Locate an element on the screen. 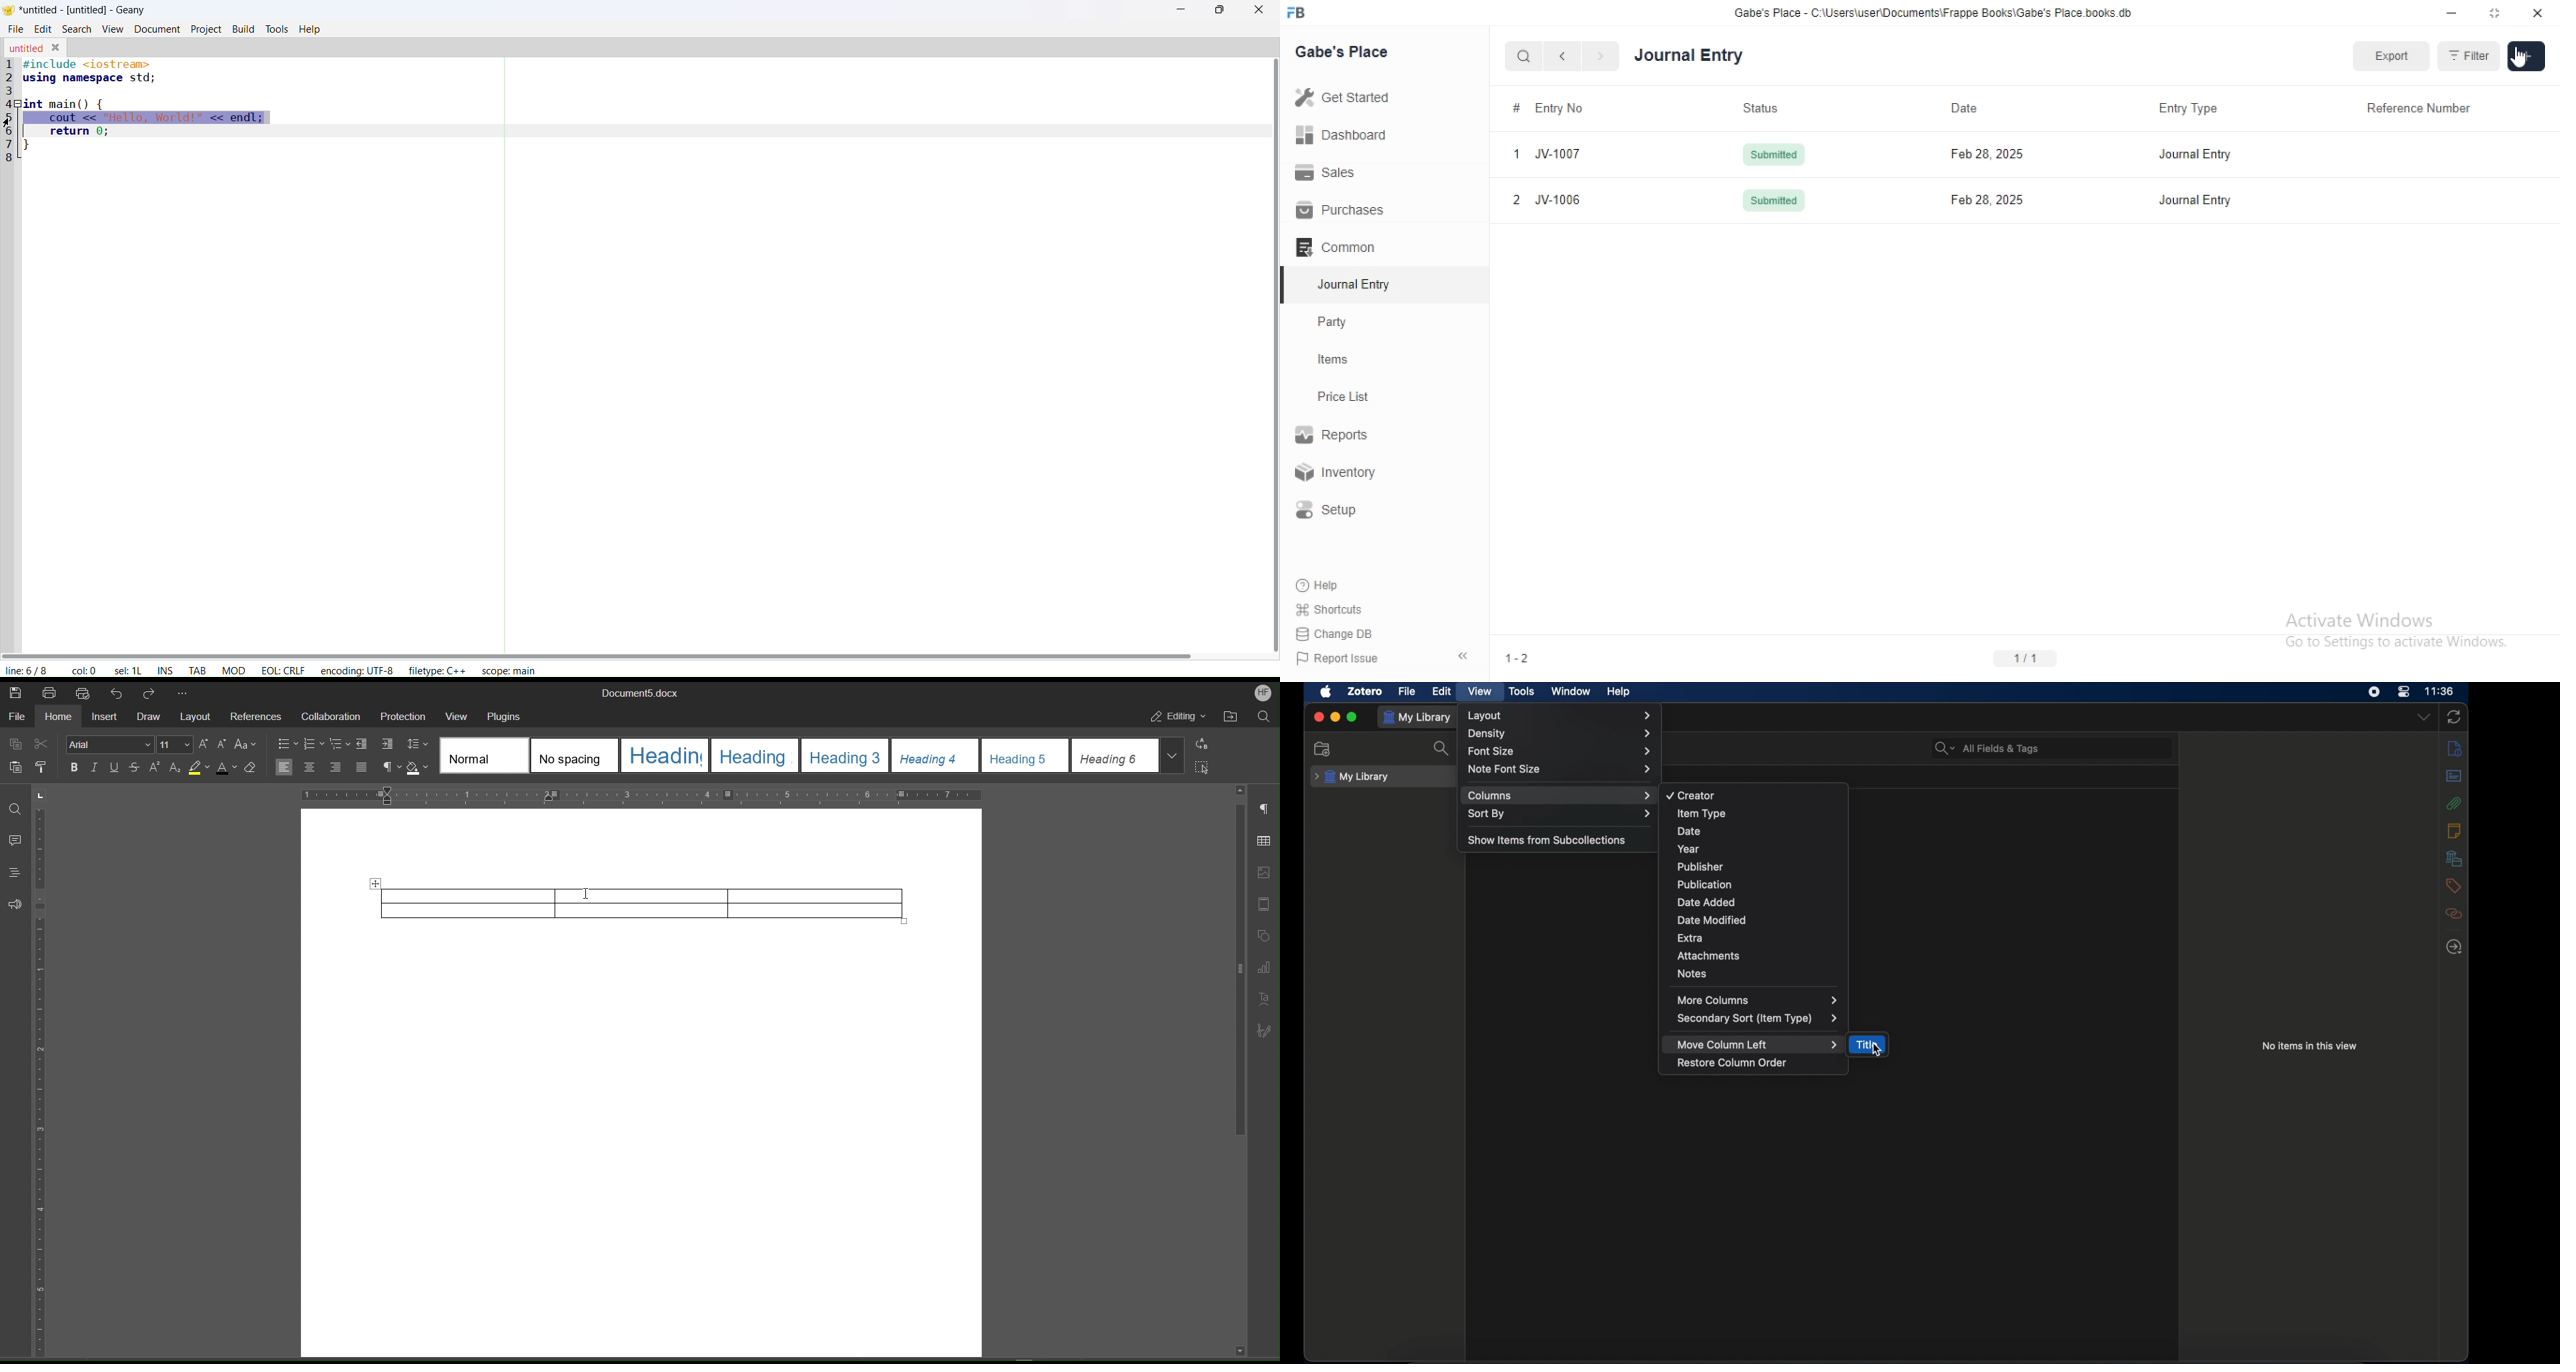 This screenshot has width=2576, height=1372. Draw is located at coordinates (152, 719).